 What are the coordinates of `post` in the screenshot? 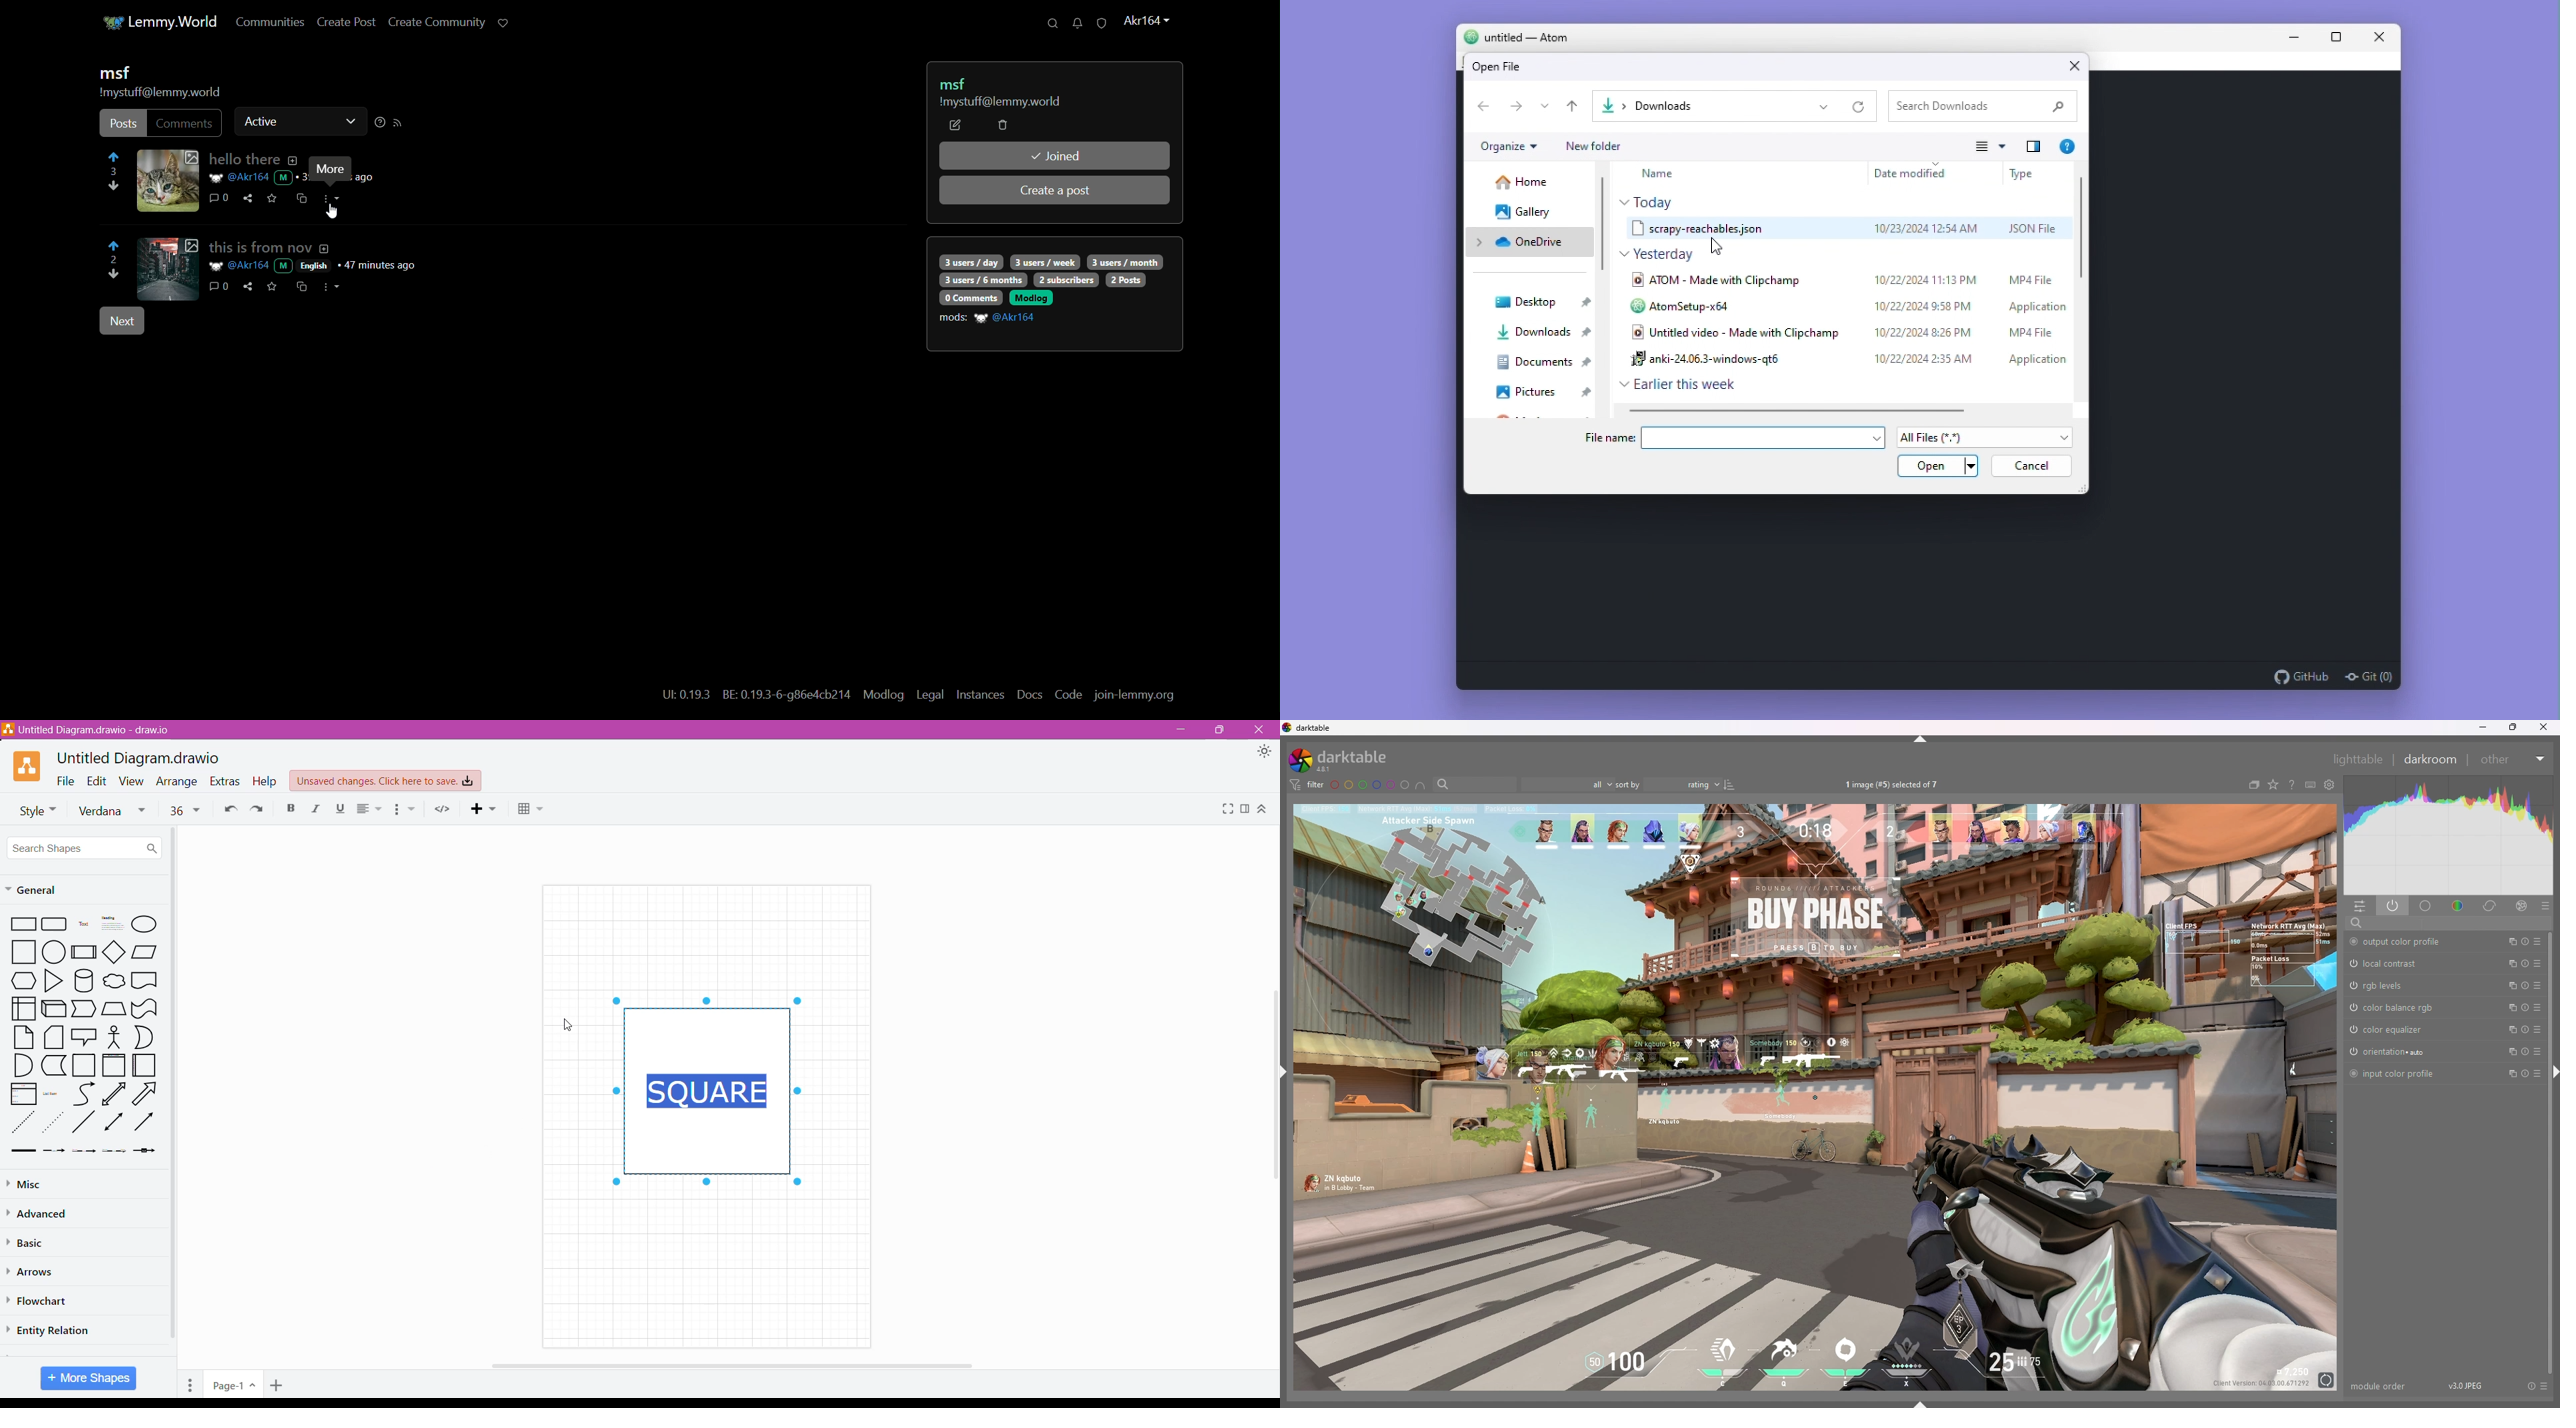 It's located at (122, 124).